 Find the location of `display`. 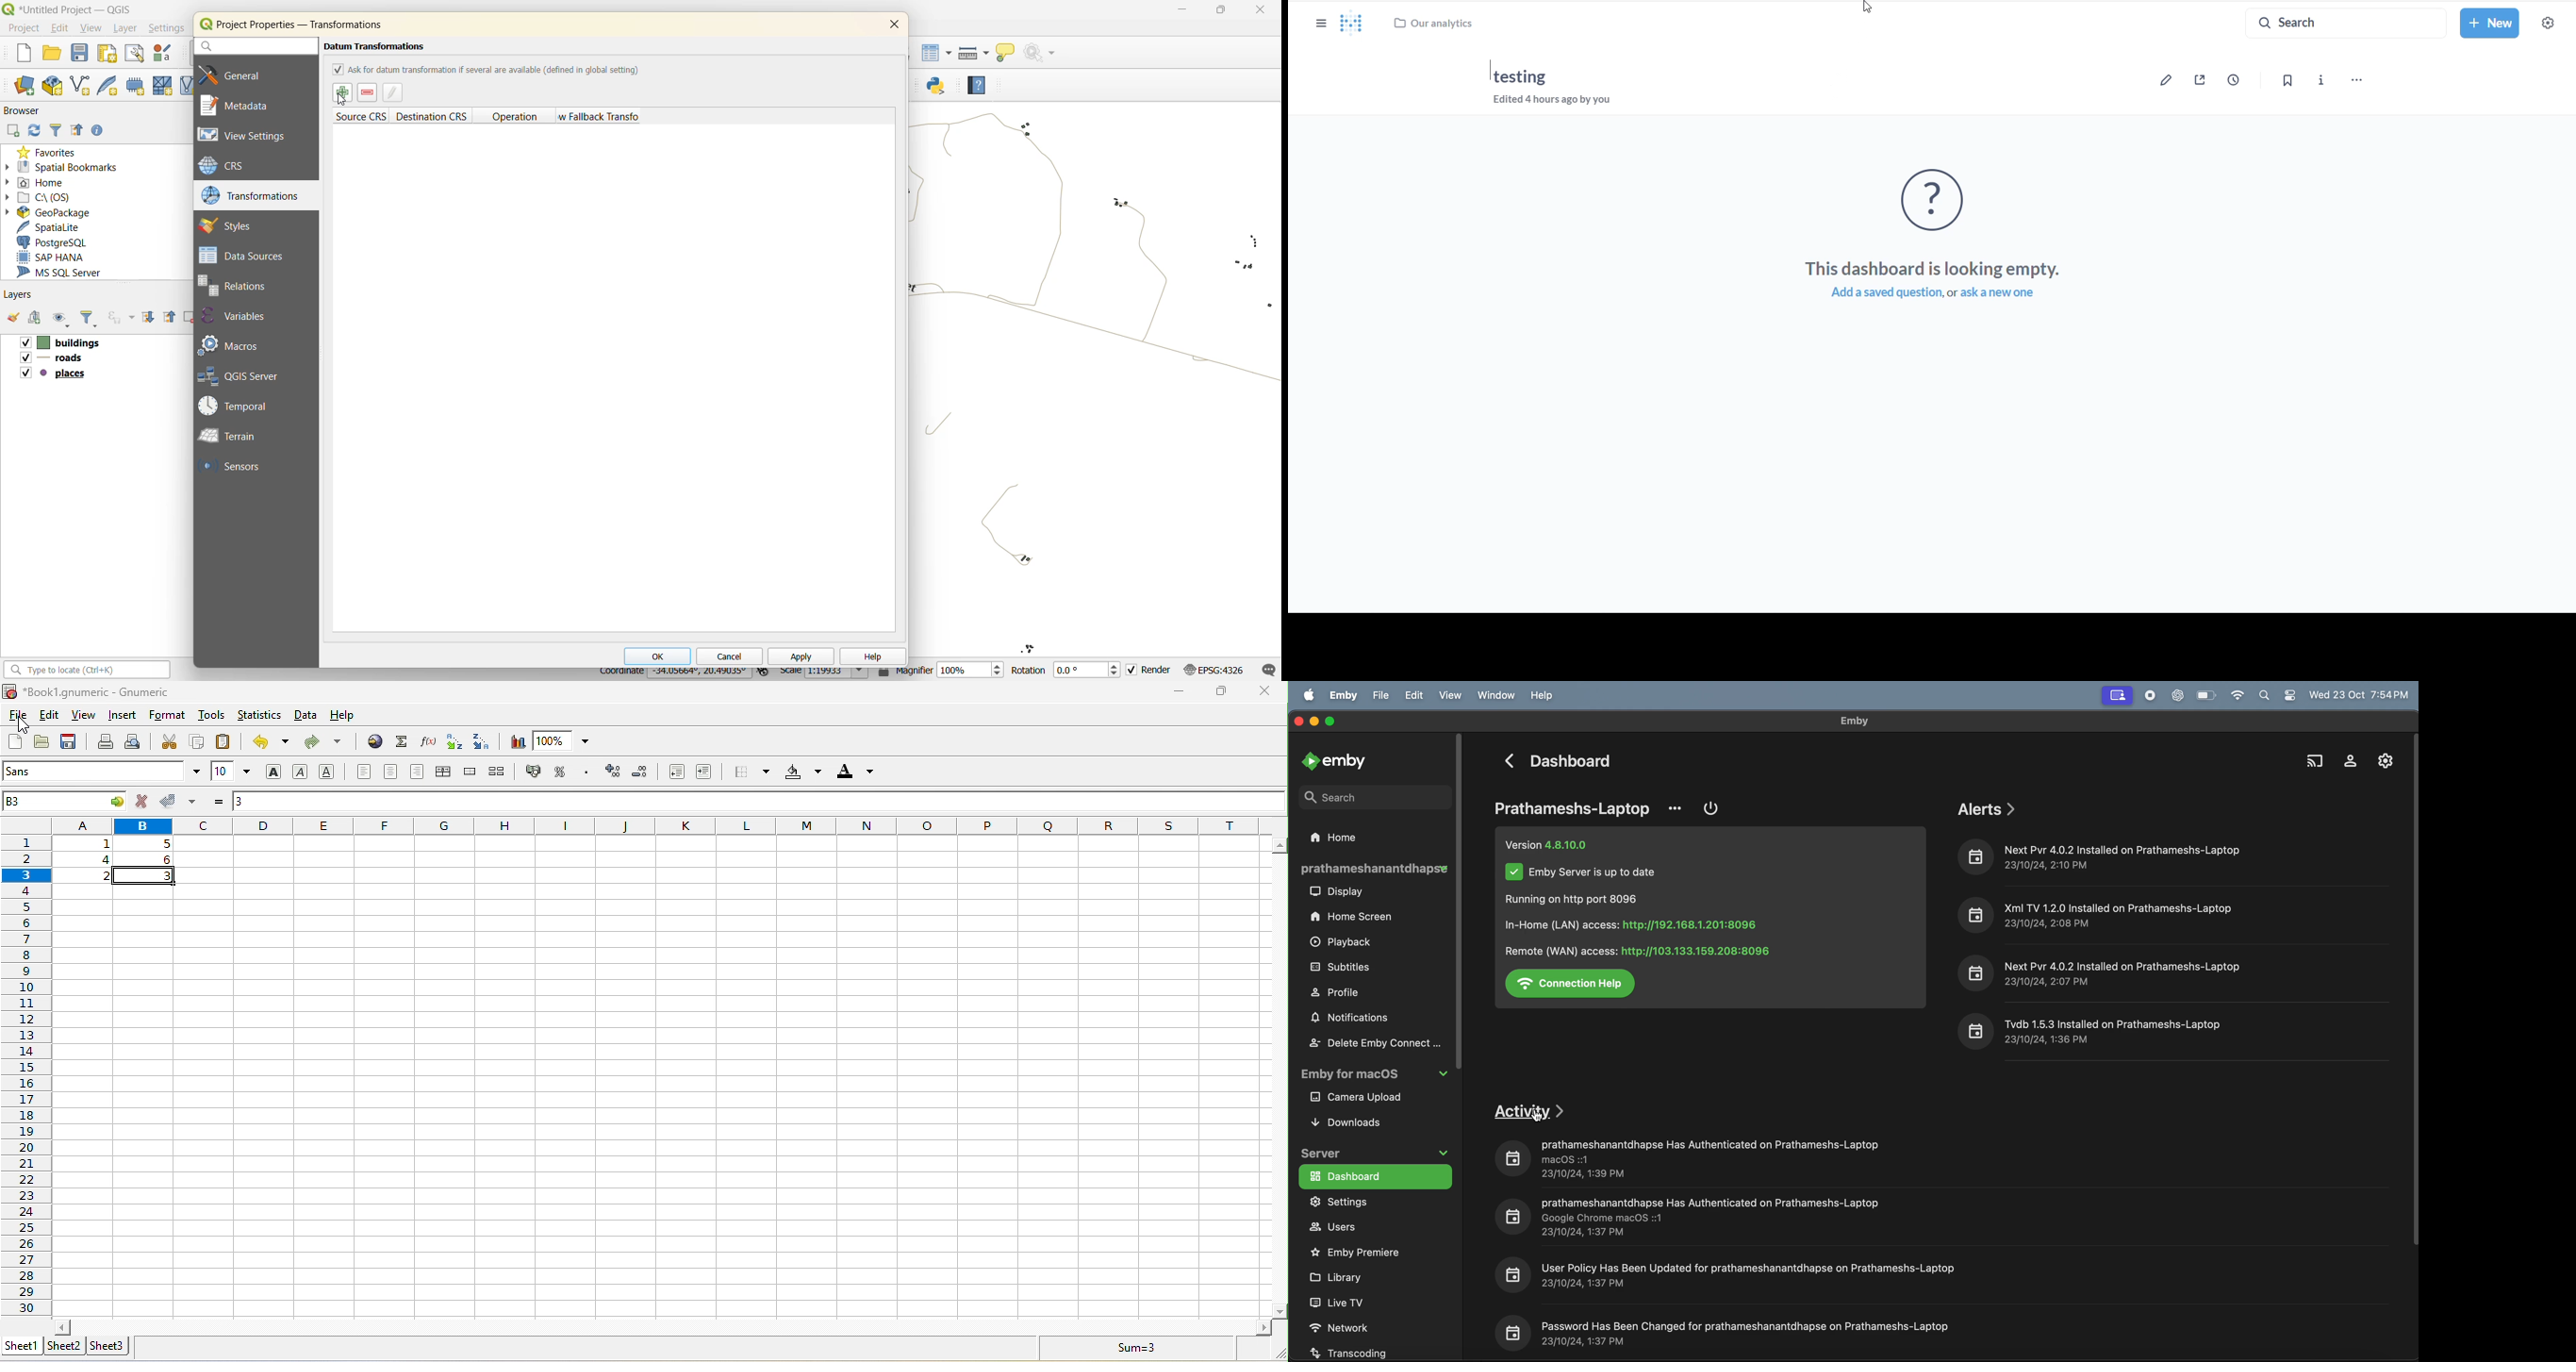

display is located at coordinates (1340, 893).